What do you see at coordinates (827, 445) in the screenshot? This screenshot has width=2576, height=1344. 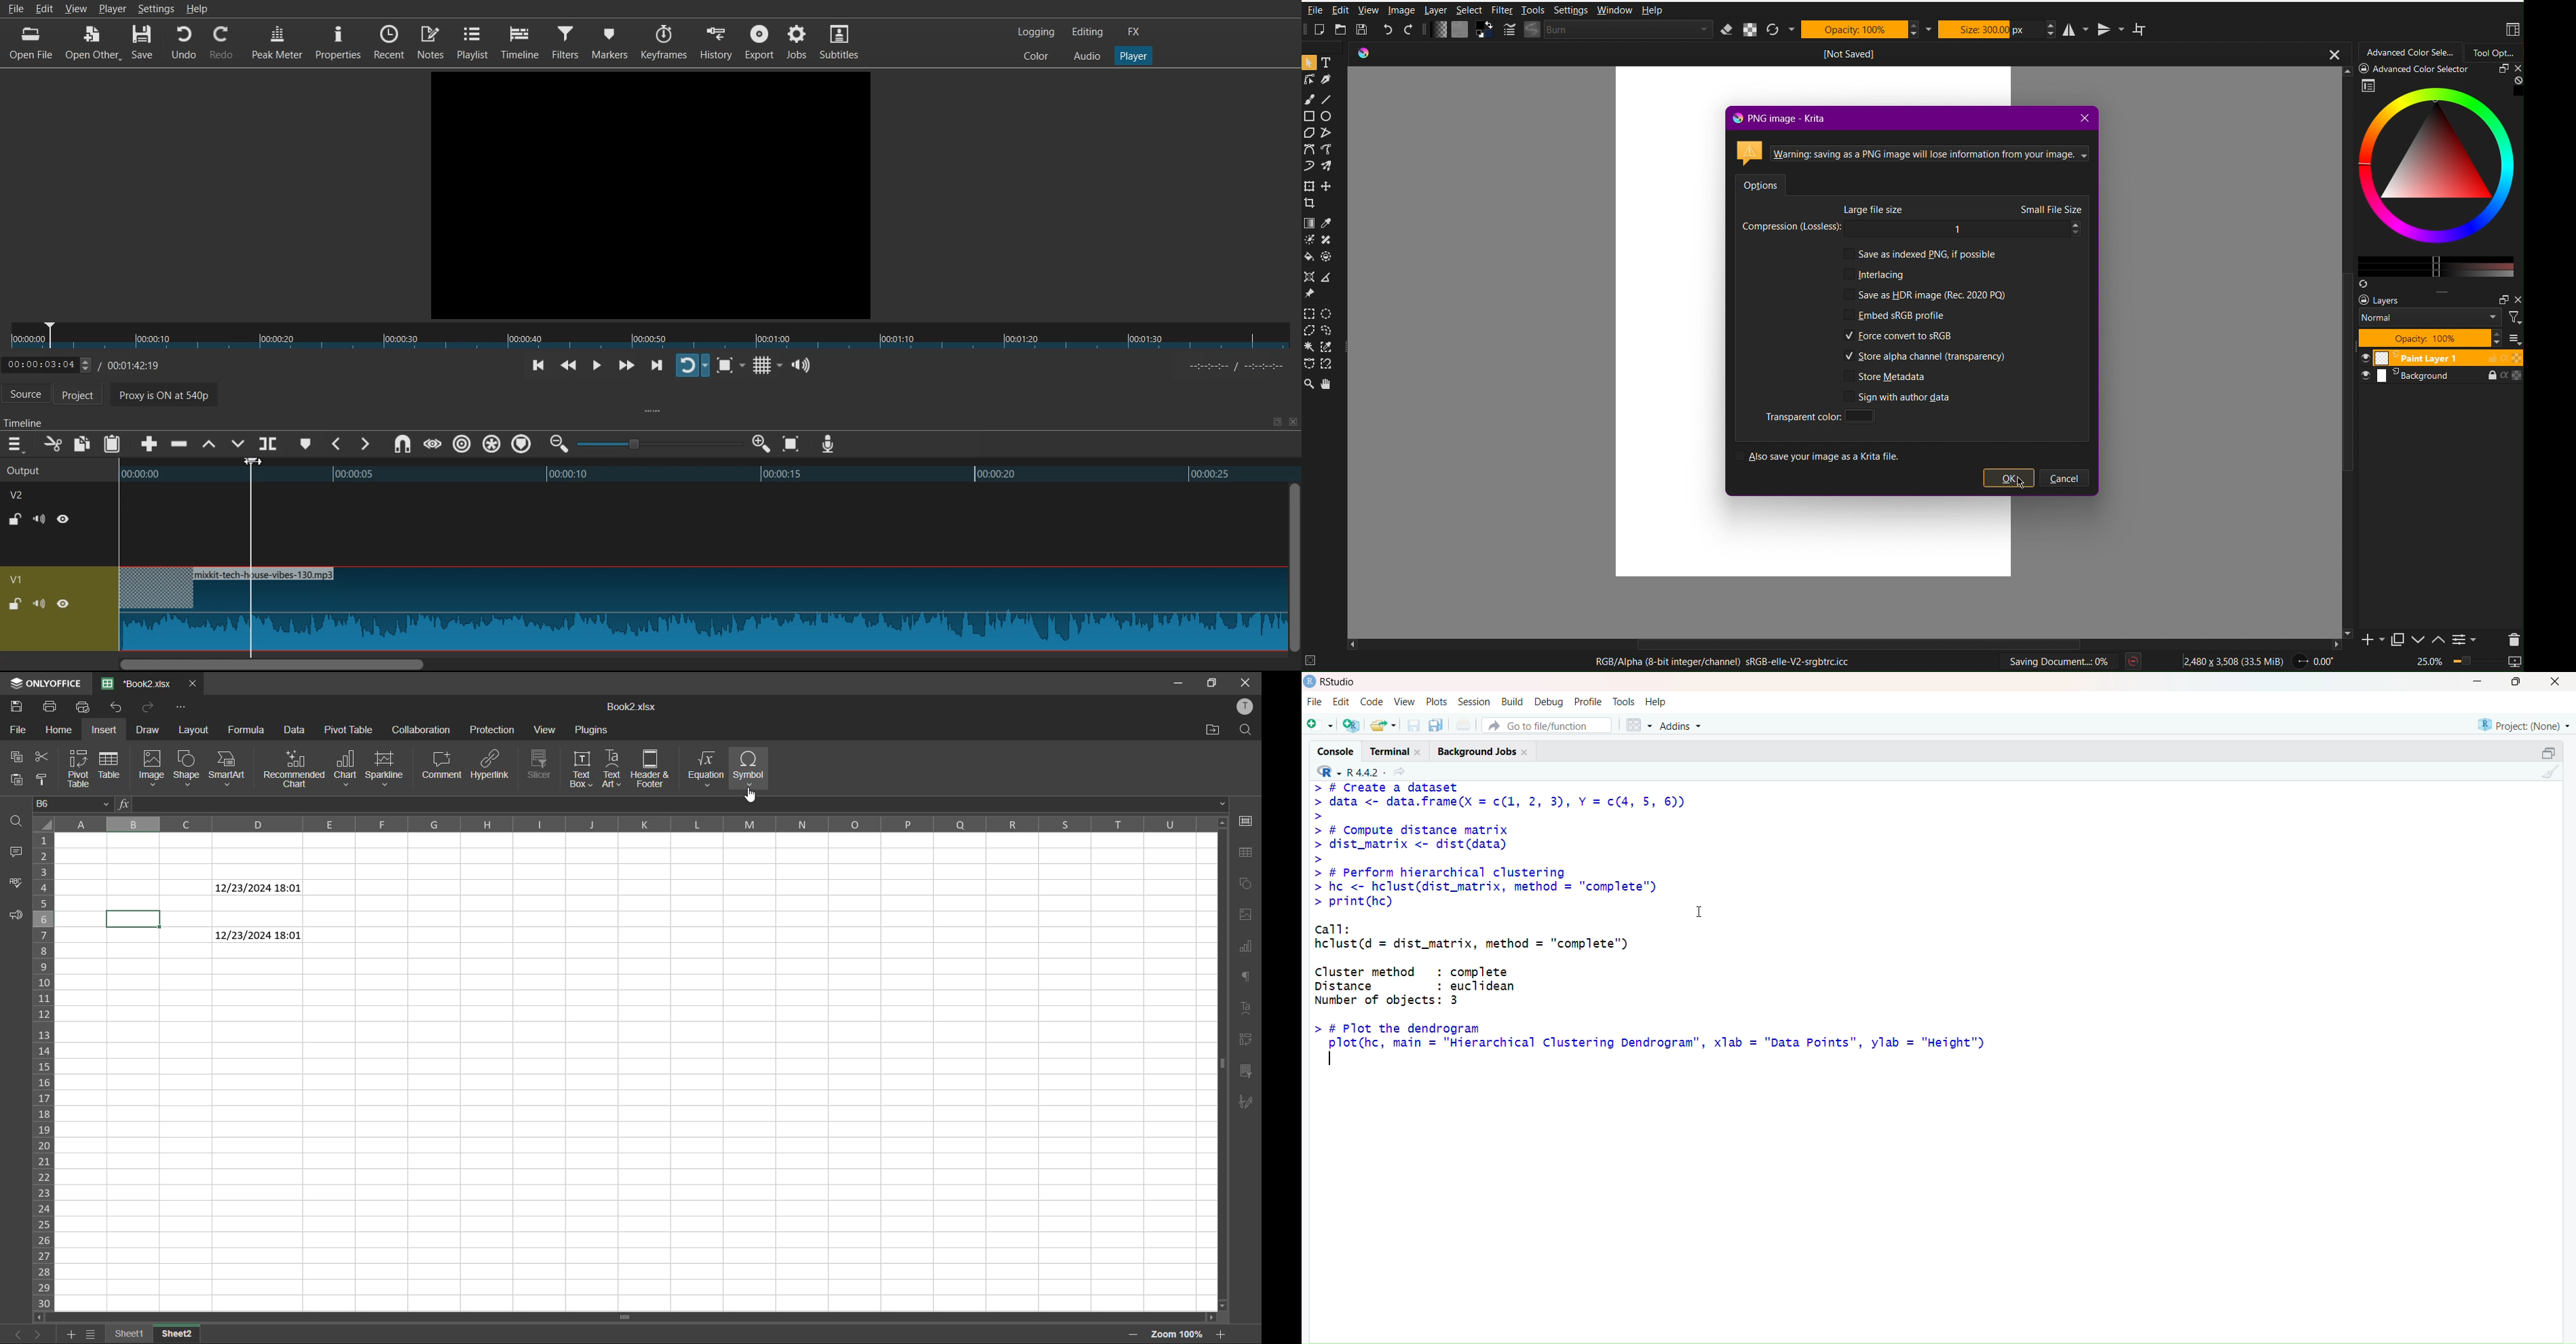 I see `Record audio` at bounding box center [827, 445].